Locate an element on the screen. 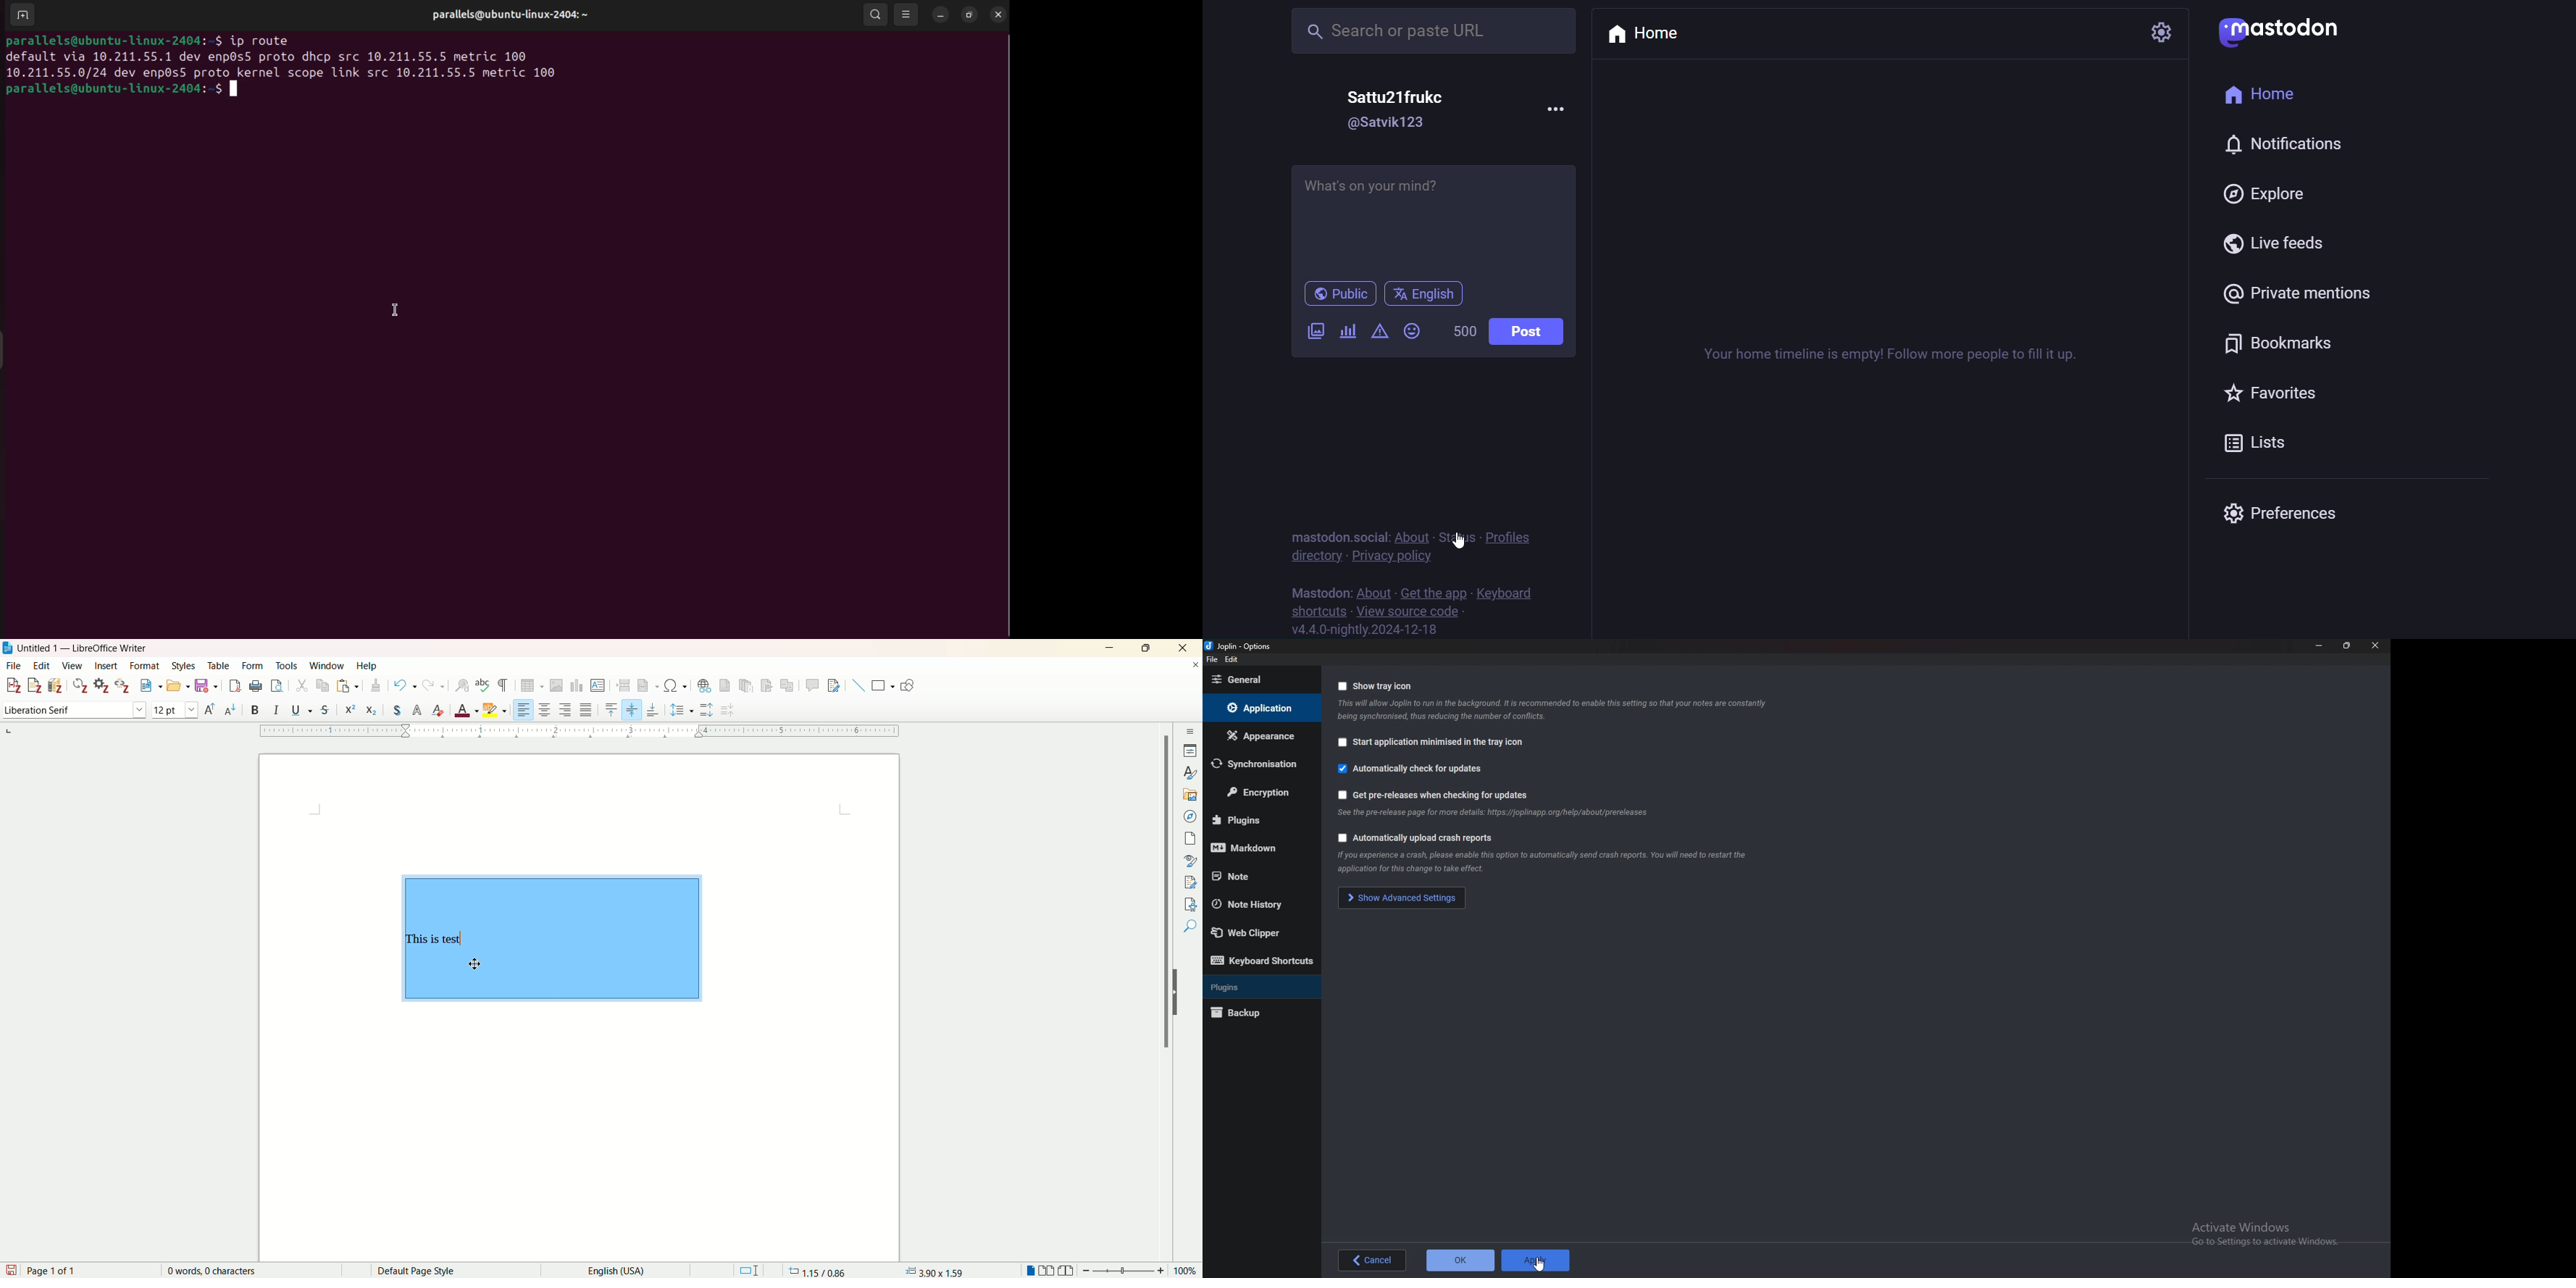 The height and width of the screenshot is (1288, 2576). Start application minimized is located at coordinates (1441, 742).